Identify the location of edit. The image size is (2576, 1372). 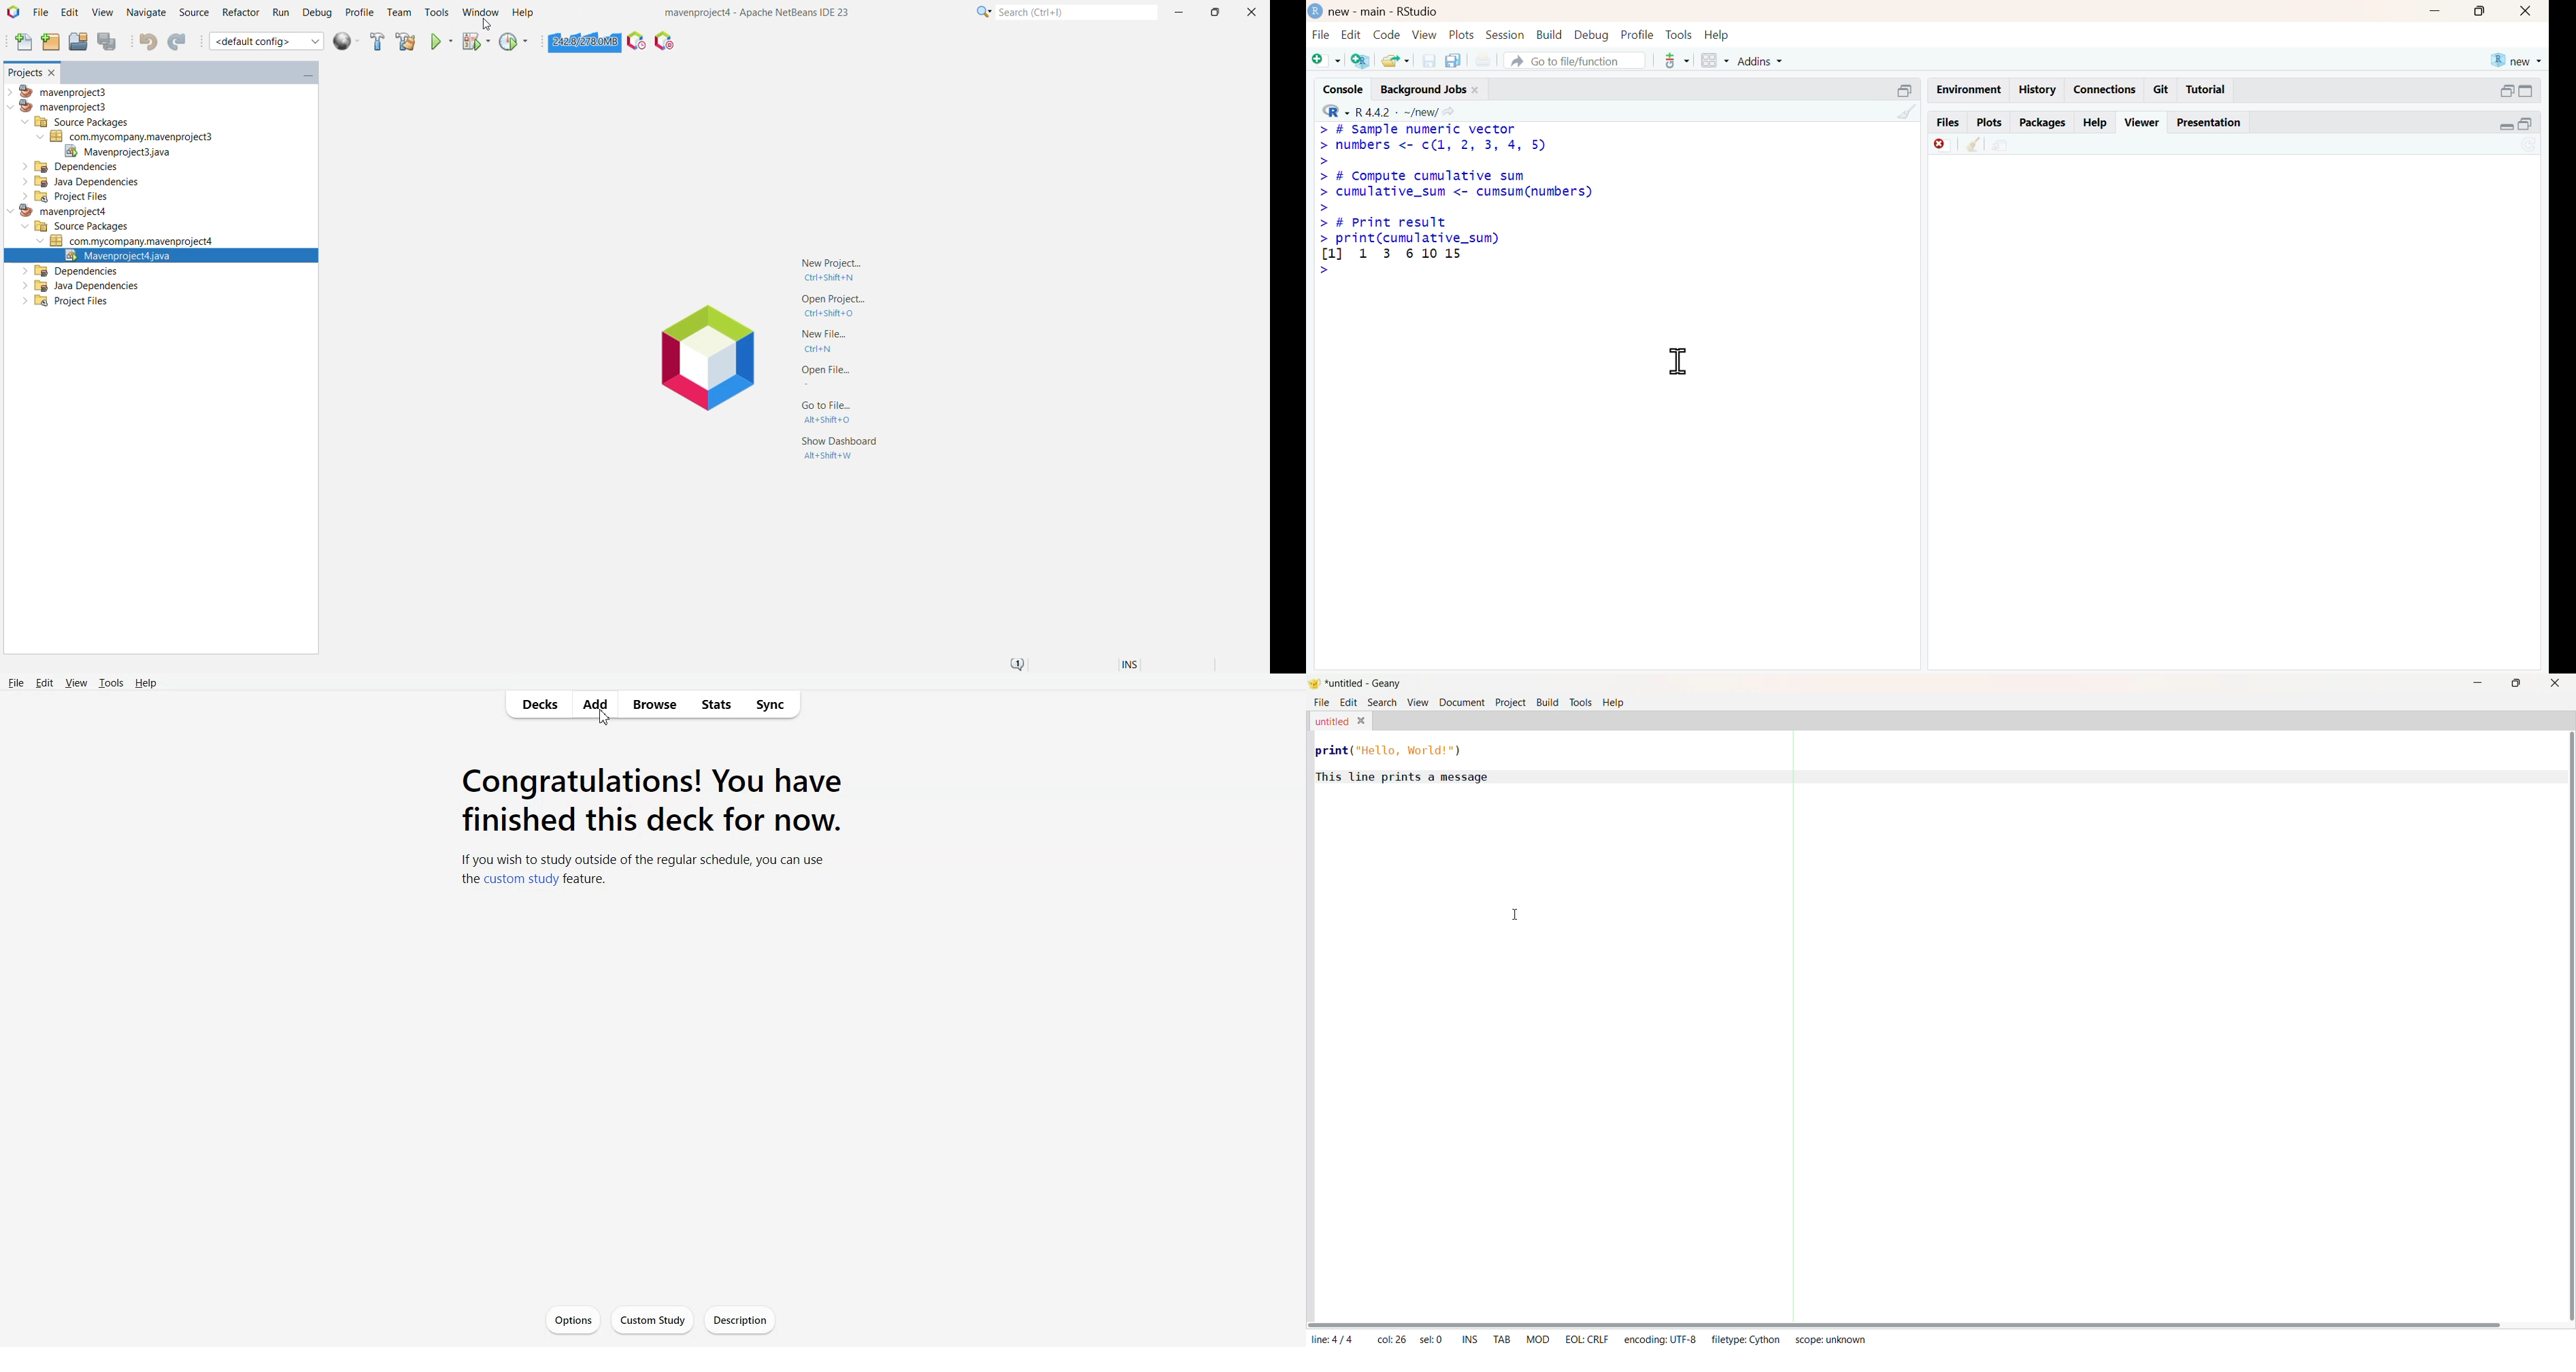
(1351, 34).